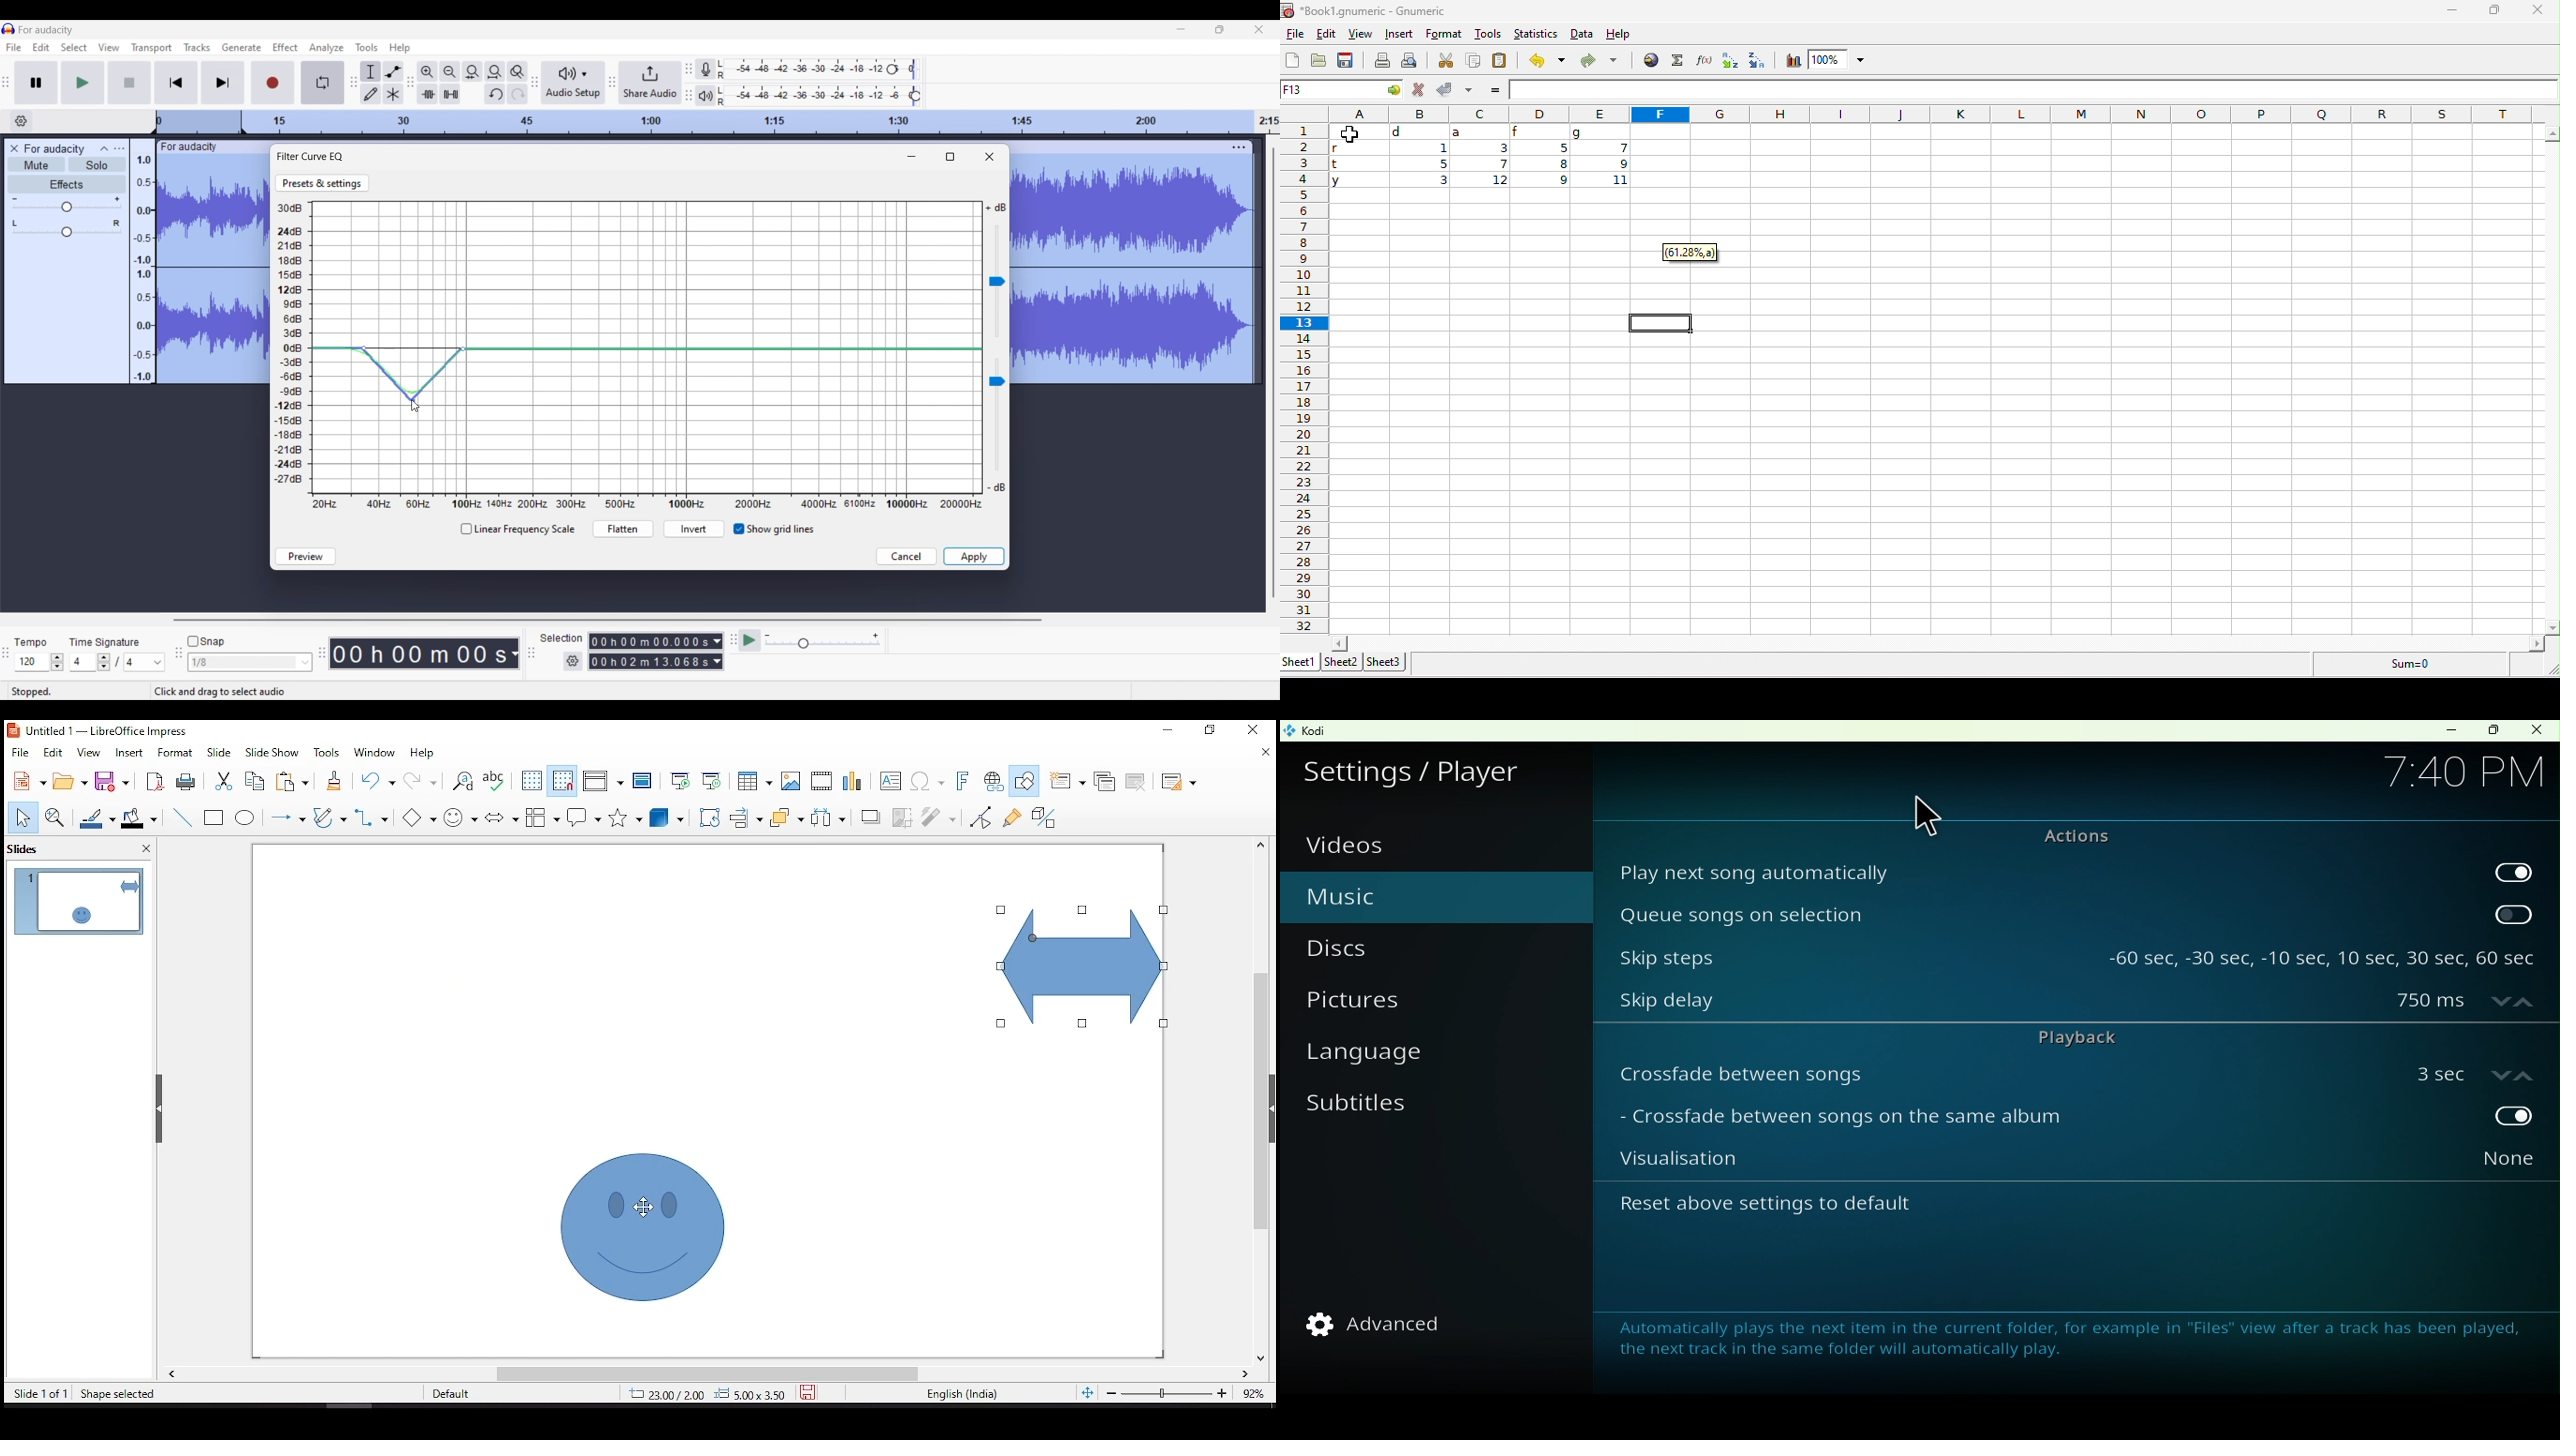 The image size is (2576, 1456). Describe the element at coordinates (1358, 846) in the screenshot. I see `Videos` at that location.